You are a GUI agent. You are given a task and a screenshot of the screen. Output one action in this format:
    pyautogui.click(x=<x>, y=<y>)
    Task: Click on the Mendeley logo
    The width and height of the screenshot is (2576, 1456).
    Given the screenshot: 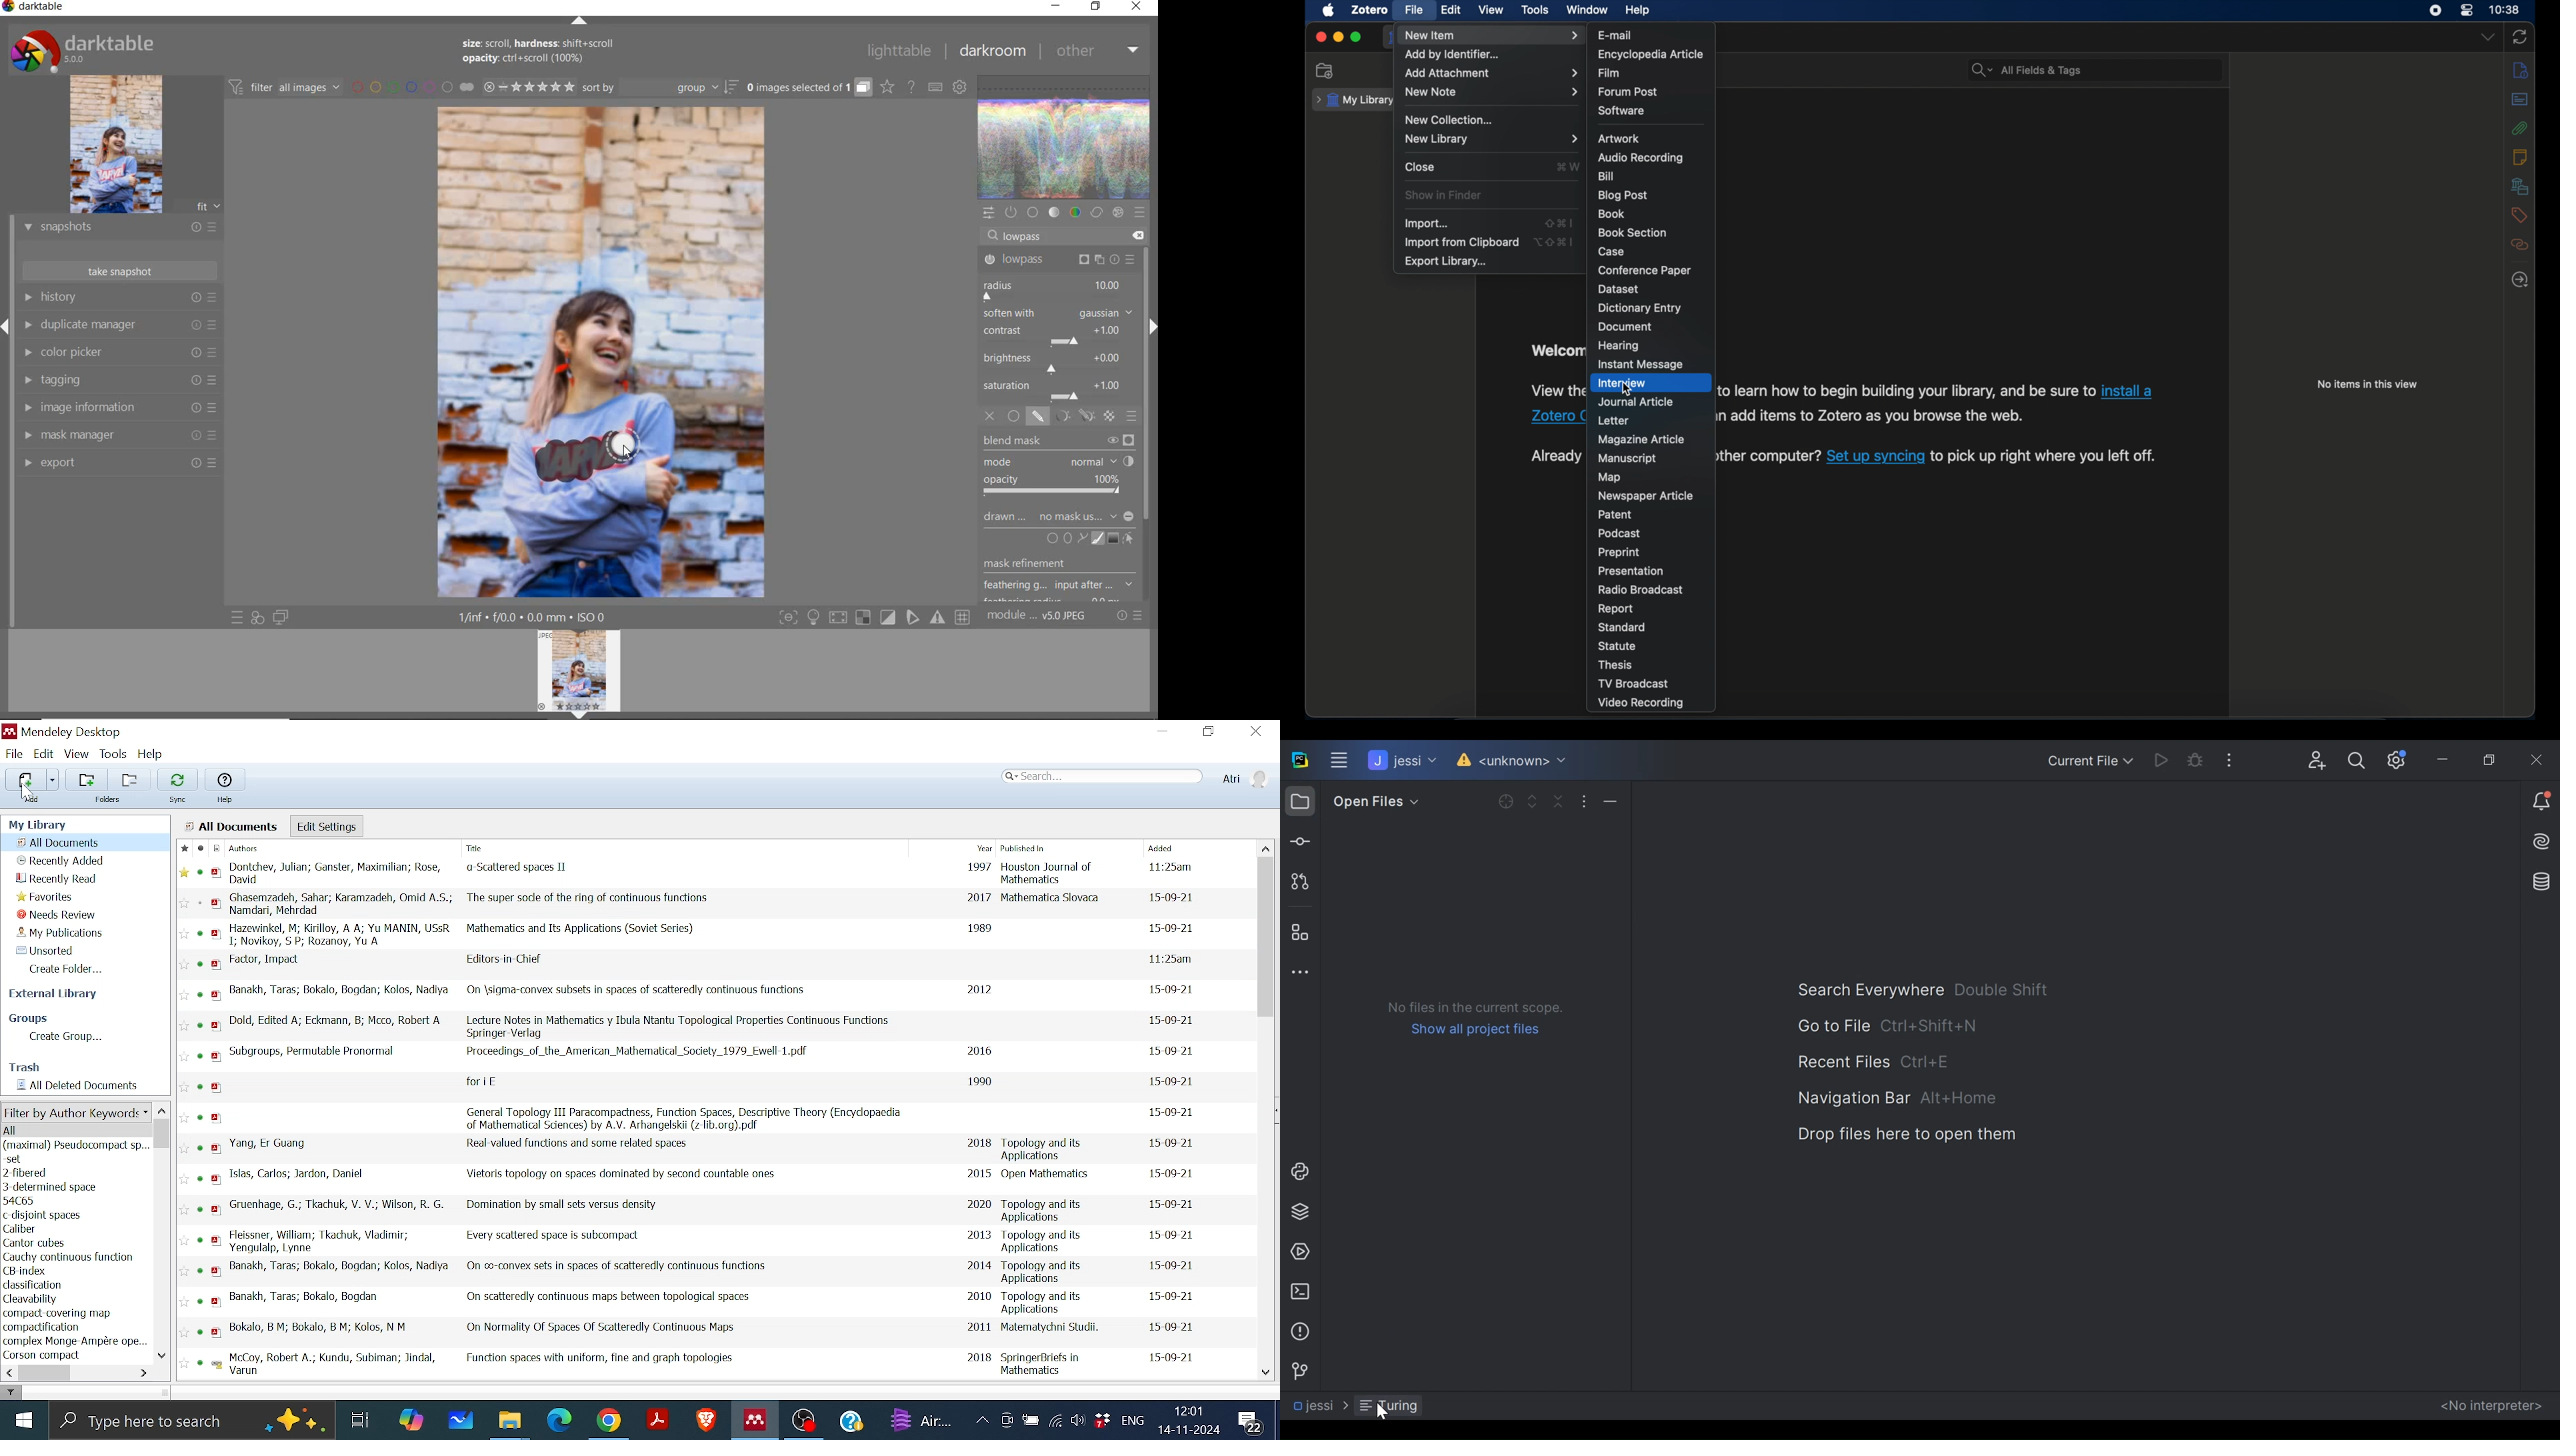 What is the action you would take?
    pyautogui.click(x=71, y=732)
    